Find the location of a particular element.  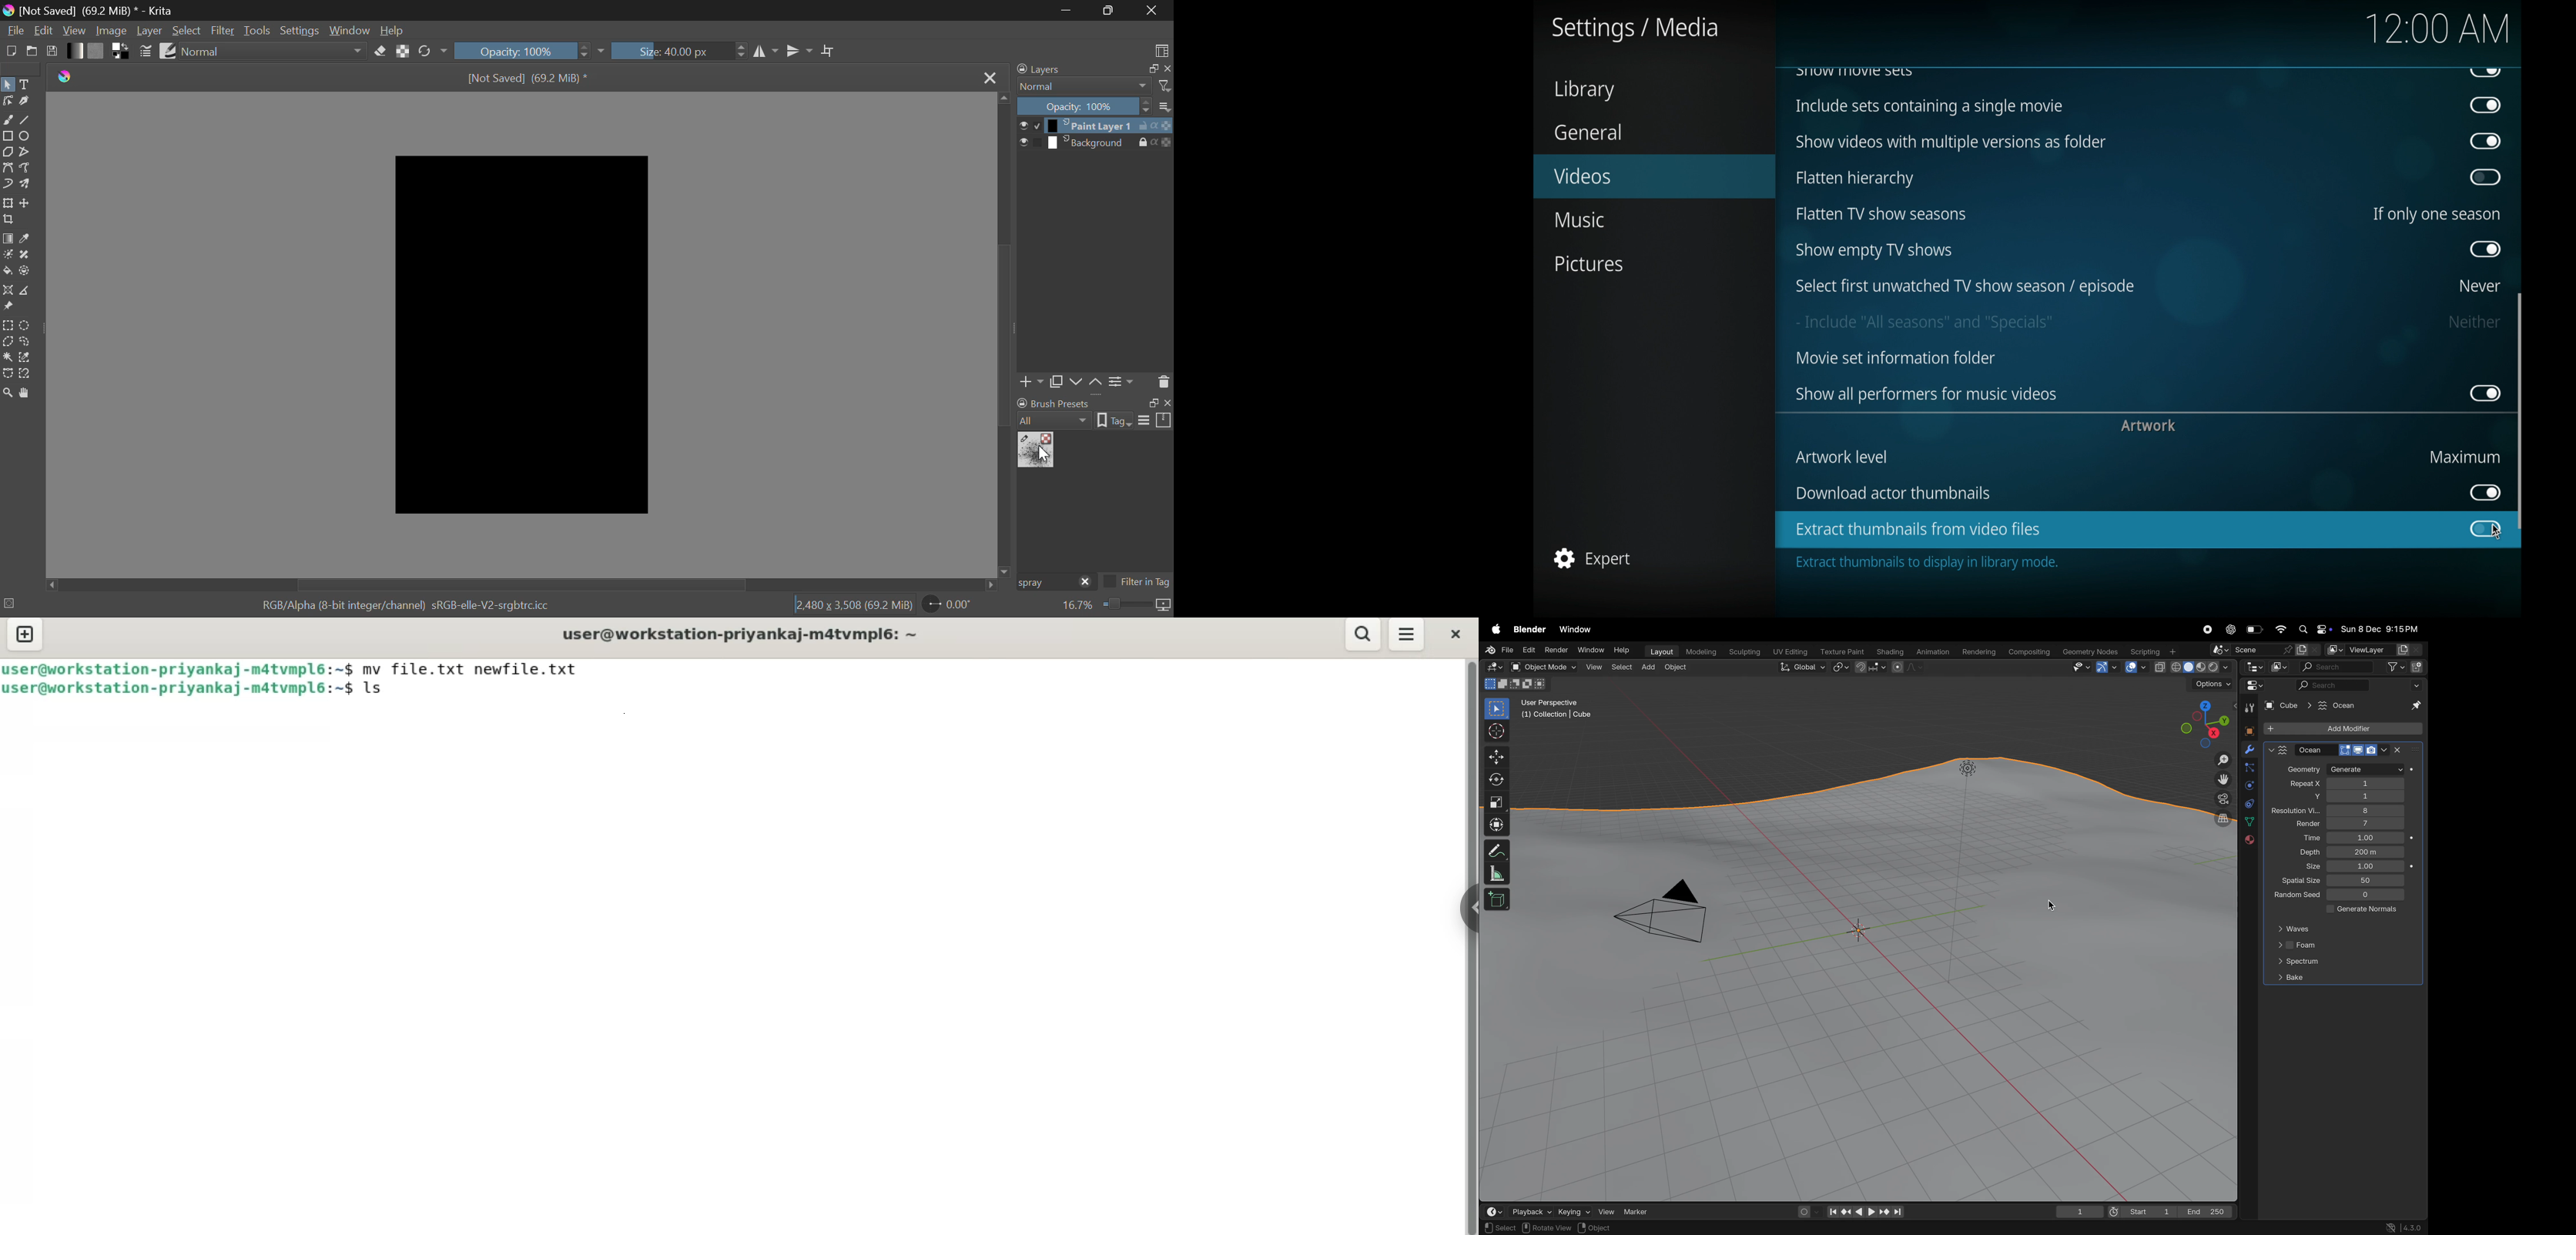

Vertical Mirror Flip is located at coordinates (766, 51).